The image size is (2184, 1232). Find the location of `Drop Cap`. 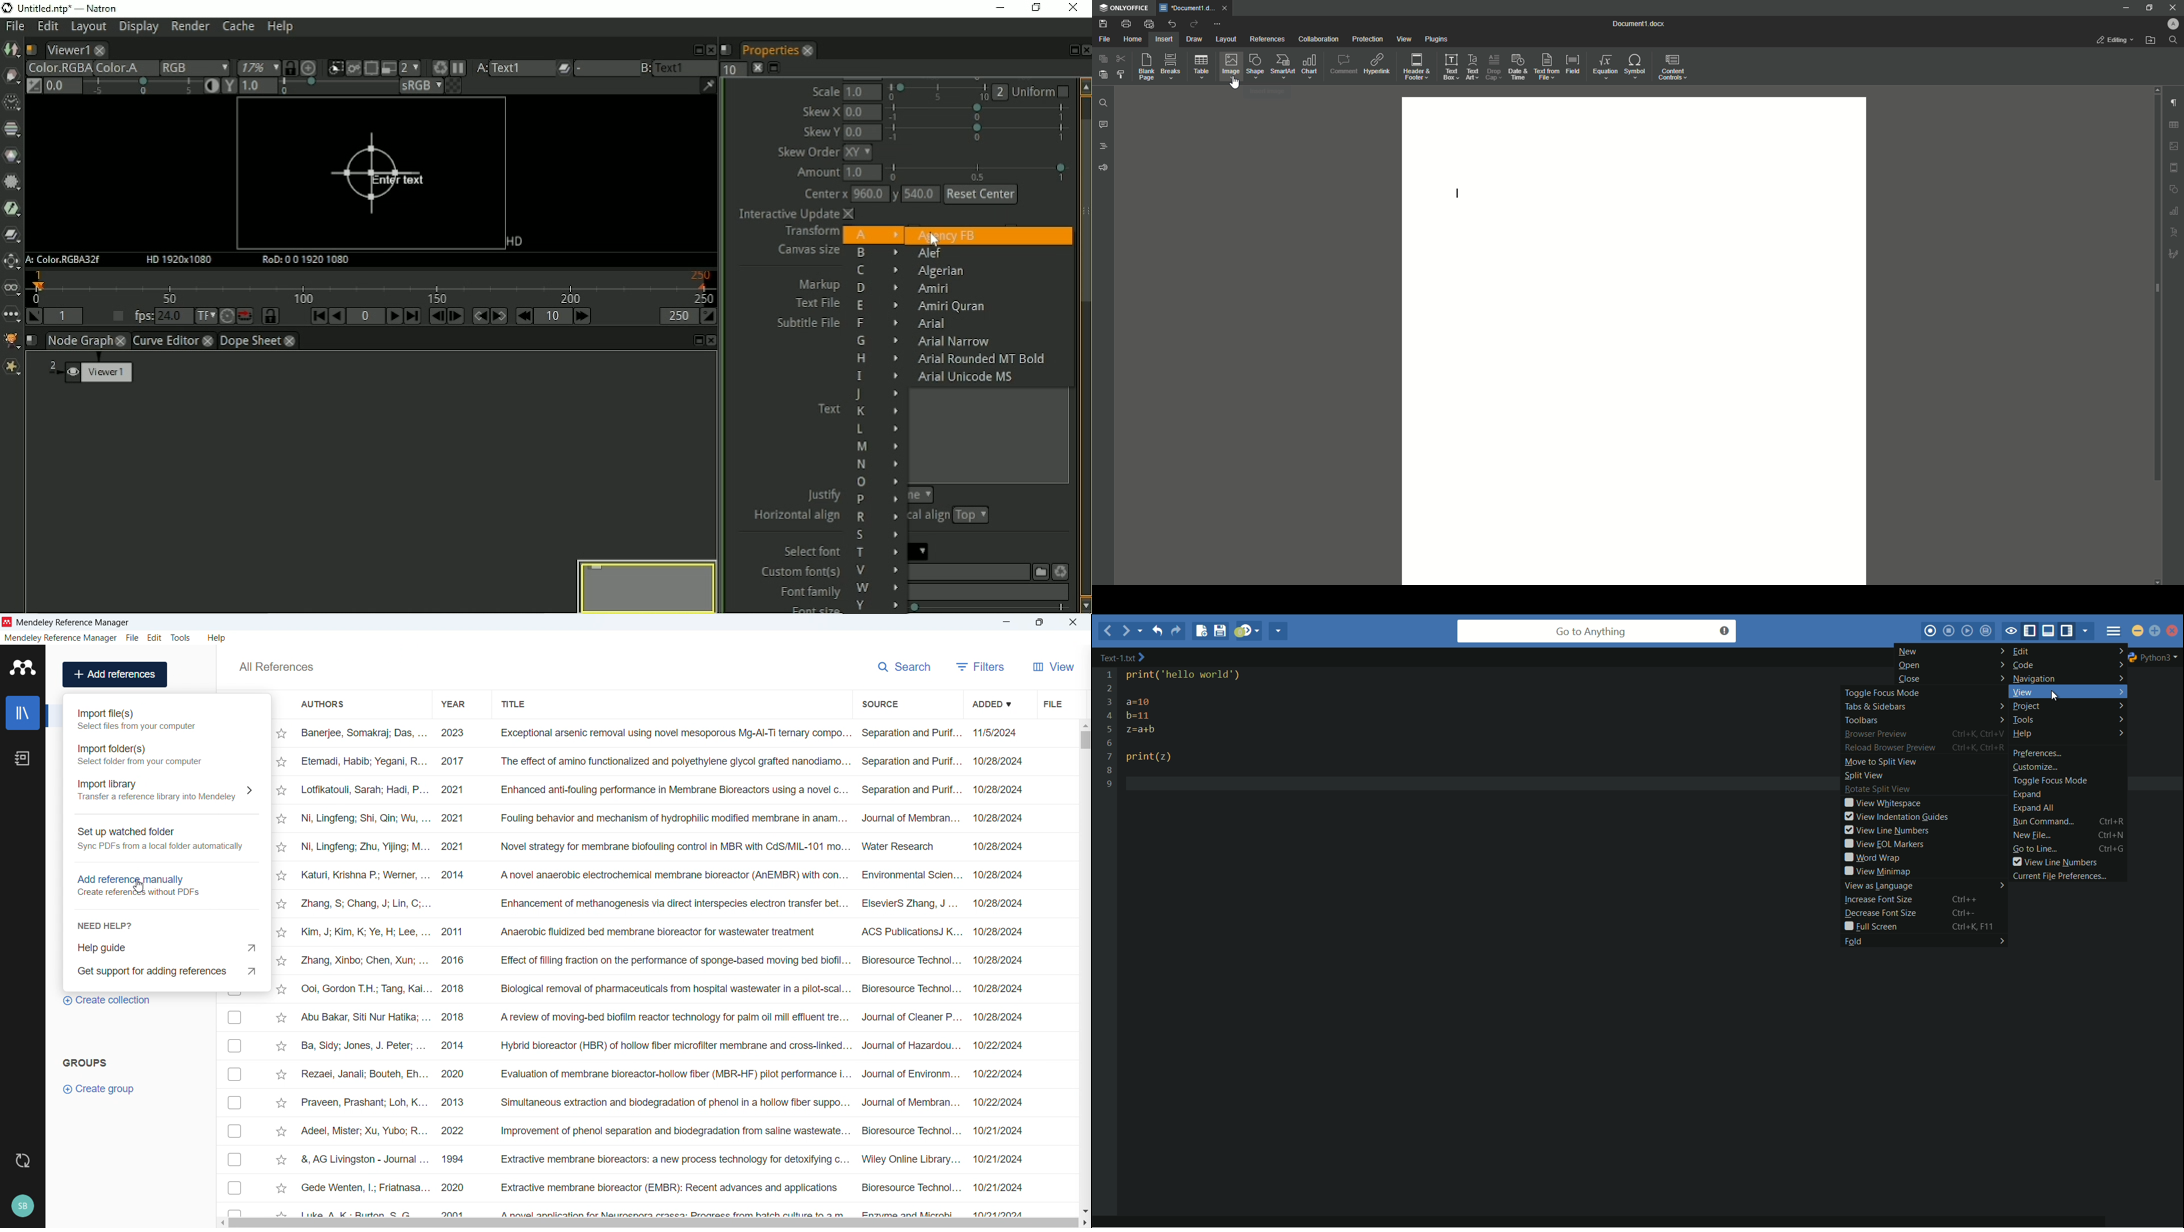

Drop Cap is located at coordinates (1494, 67).